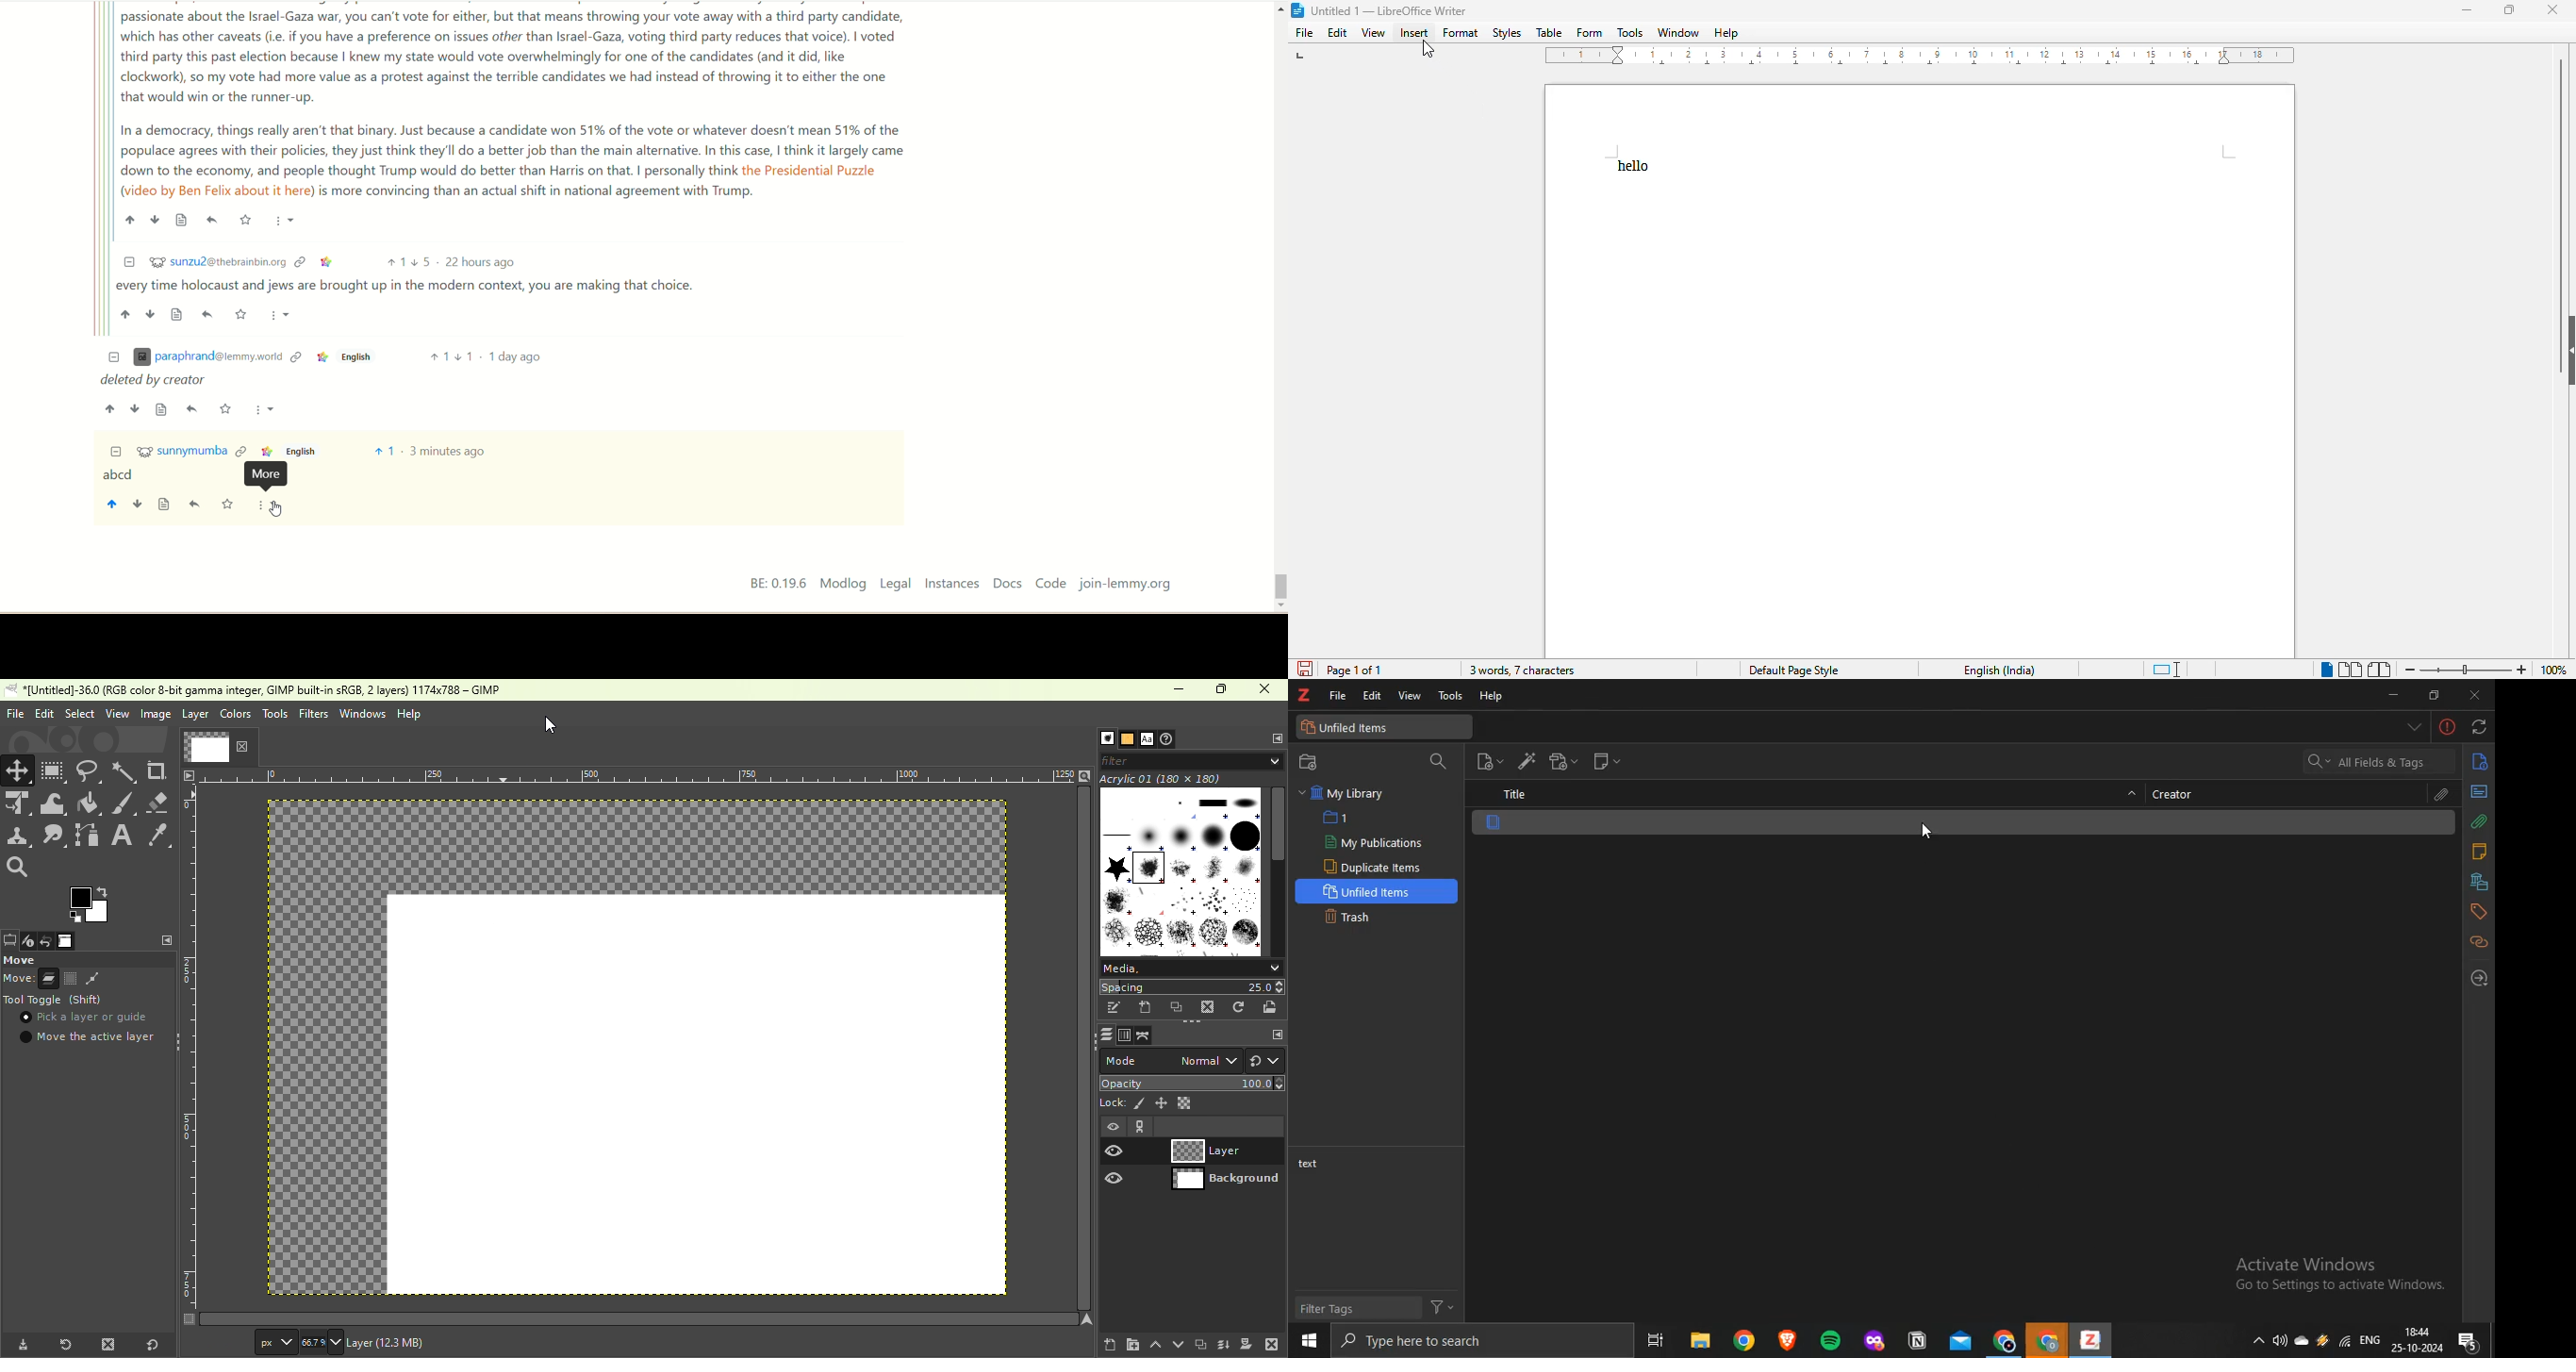 The width and height of the screenshot is (2576, 1372). Describe the element at coordinates (90, 770) in the screenshot. I see `Free select tool` at that location.